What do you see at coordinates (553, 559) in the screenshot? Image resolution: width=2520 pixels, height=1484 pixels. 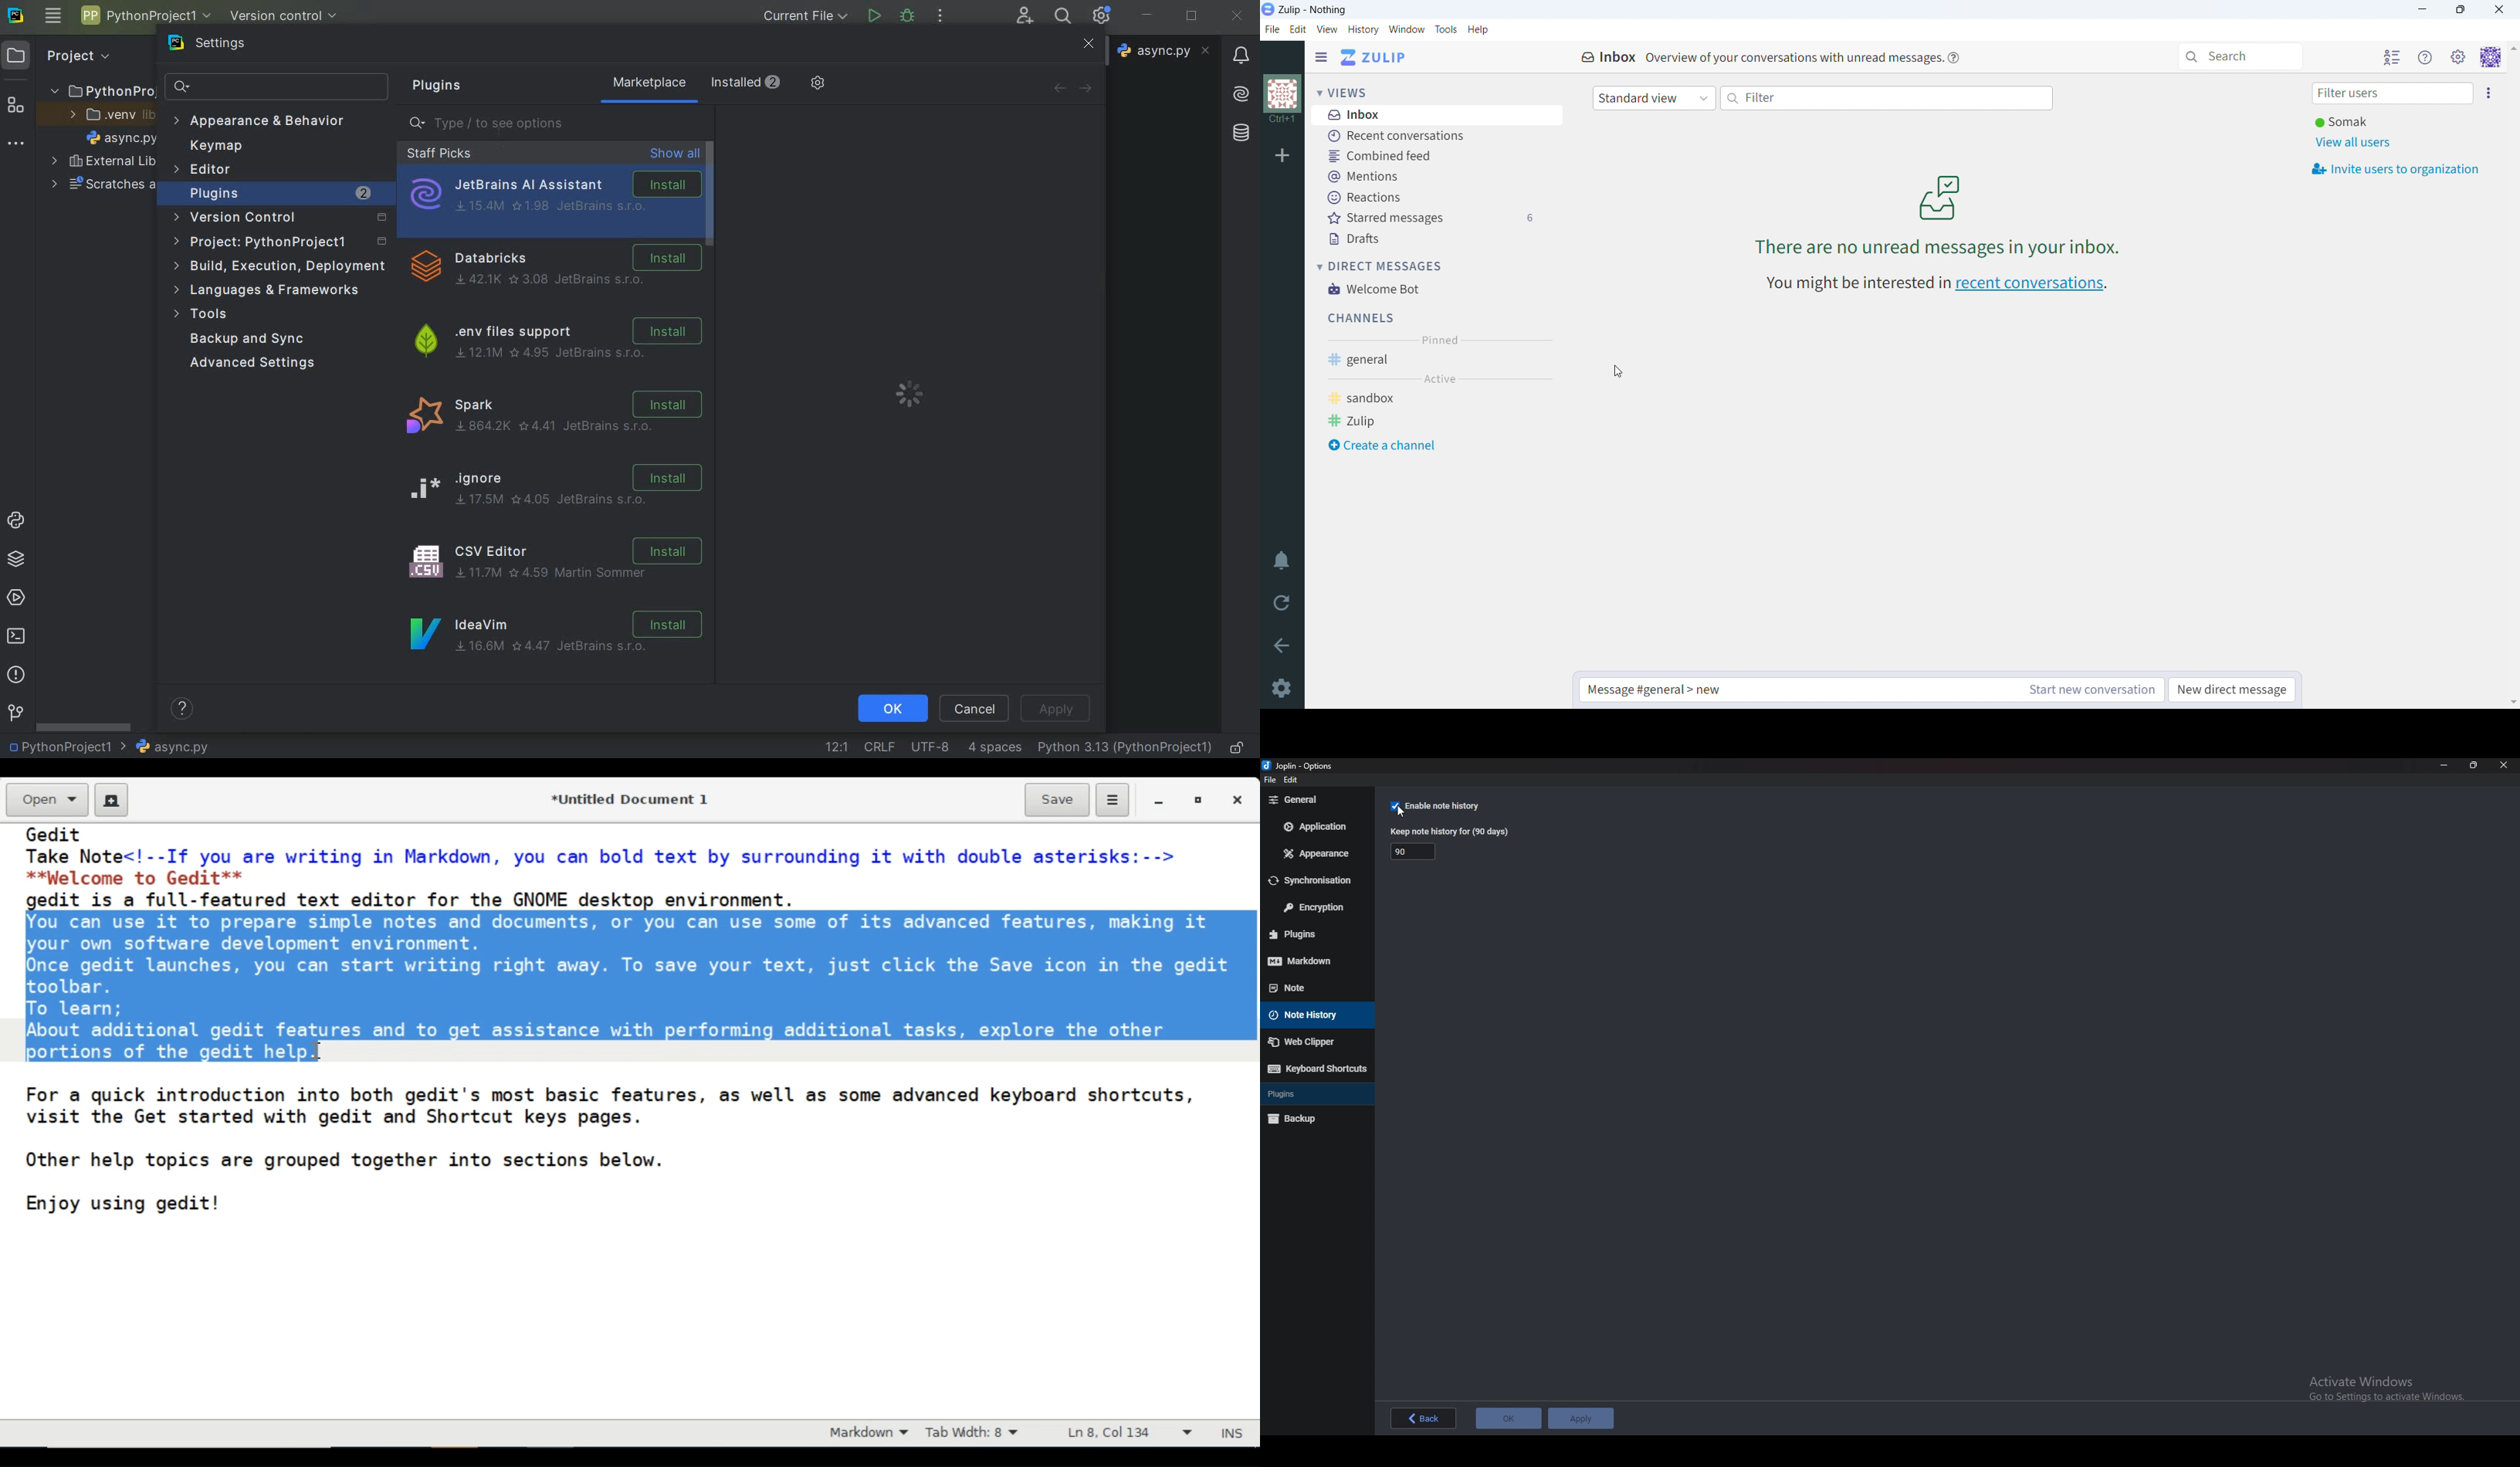 I see `CSV Editor` at bounding box center [553, 559].